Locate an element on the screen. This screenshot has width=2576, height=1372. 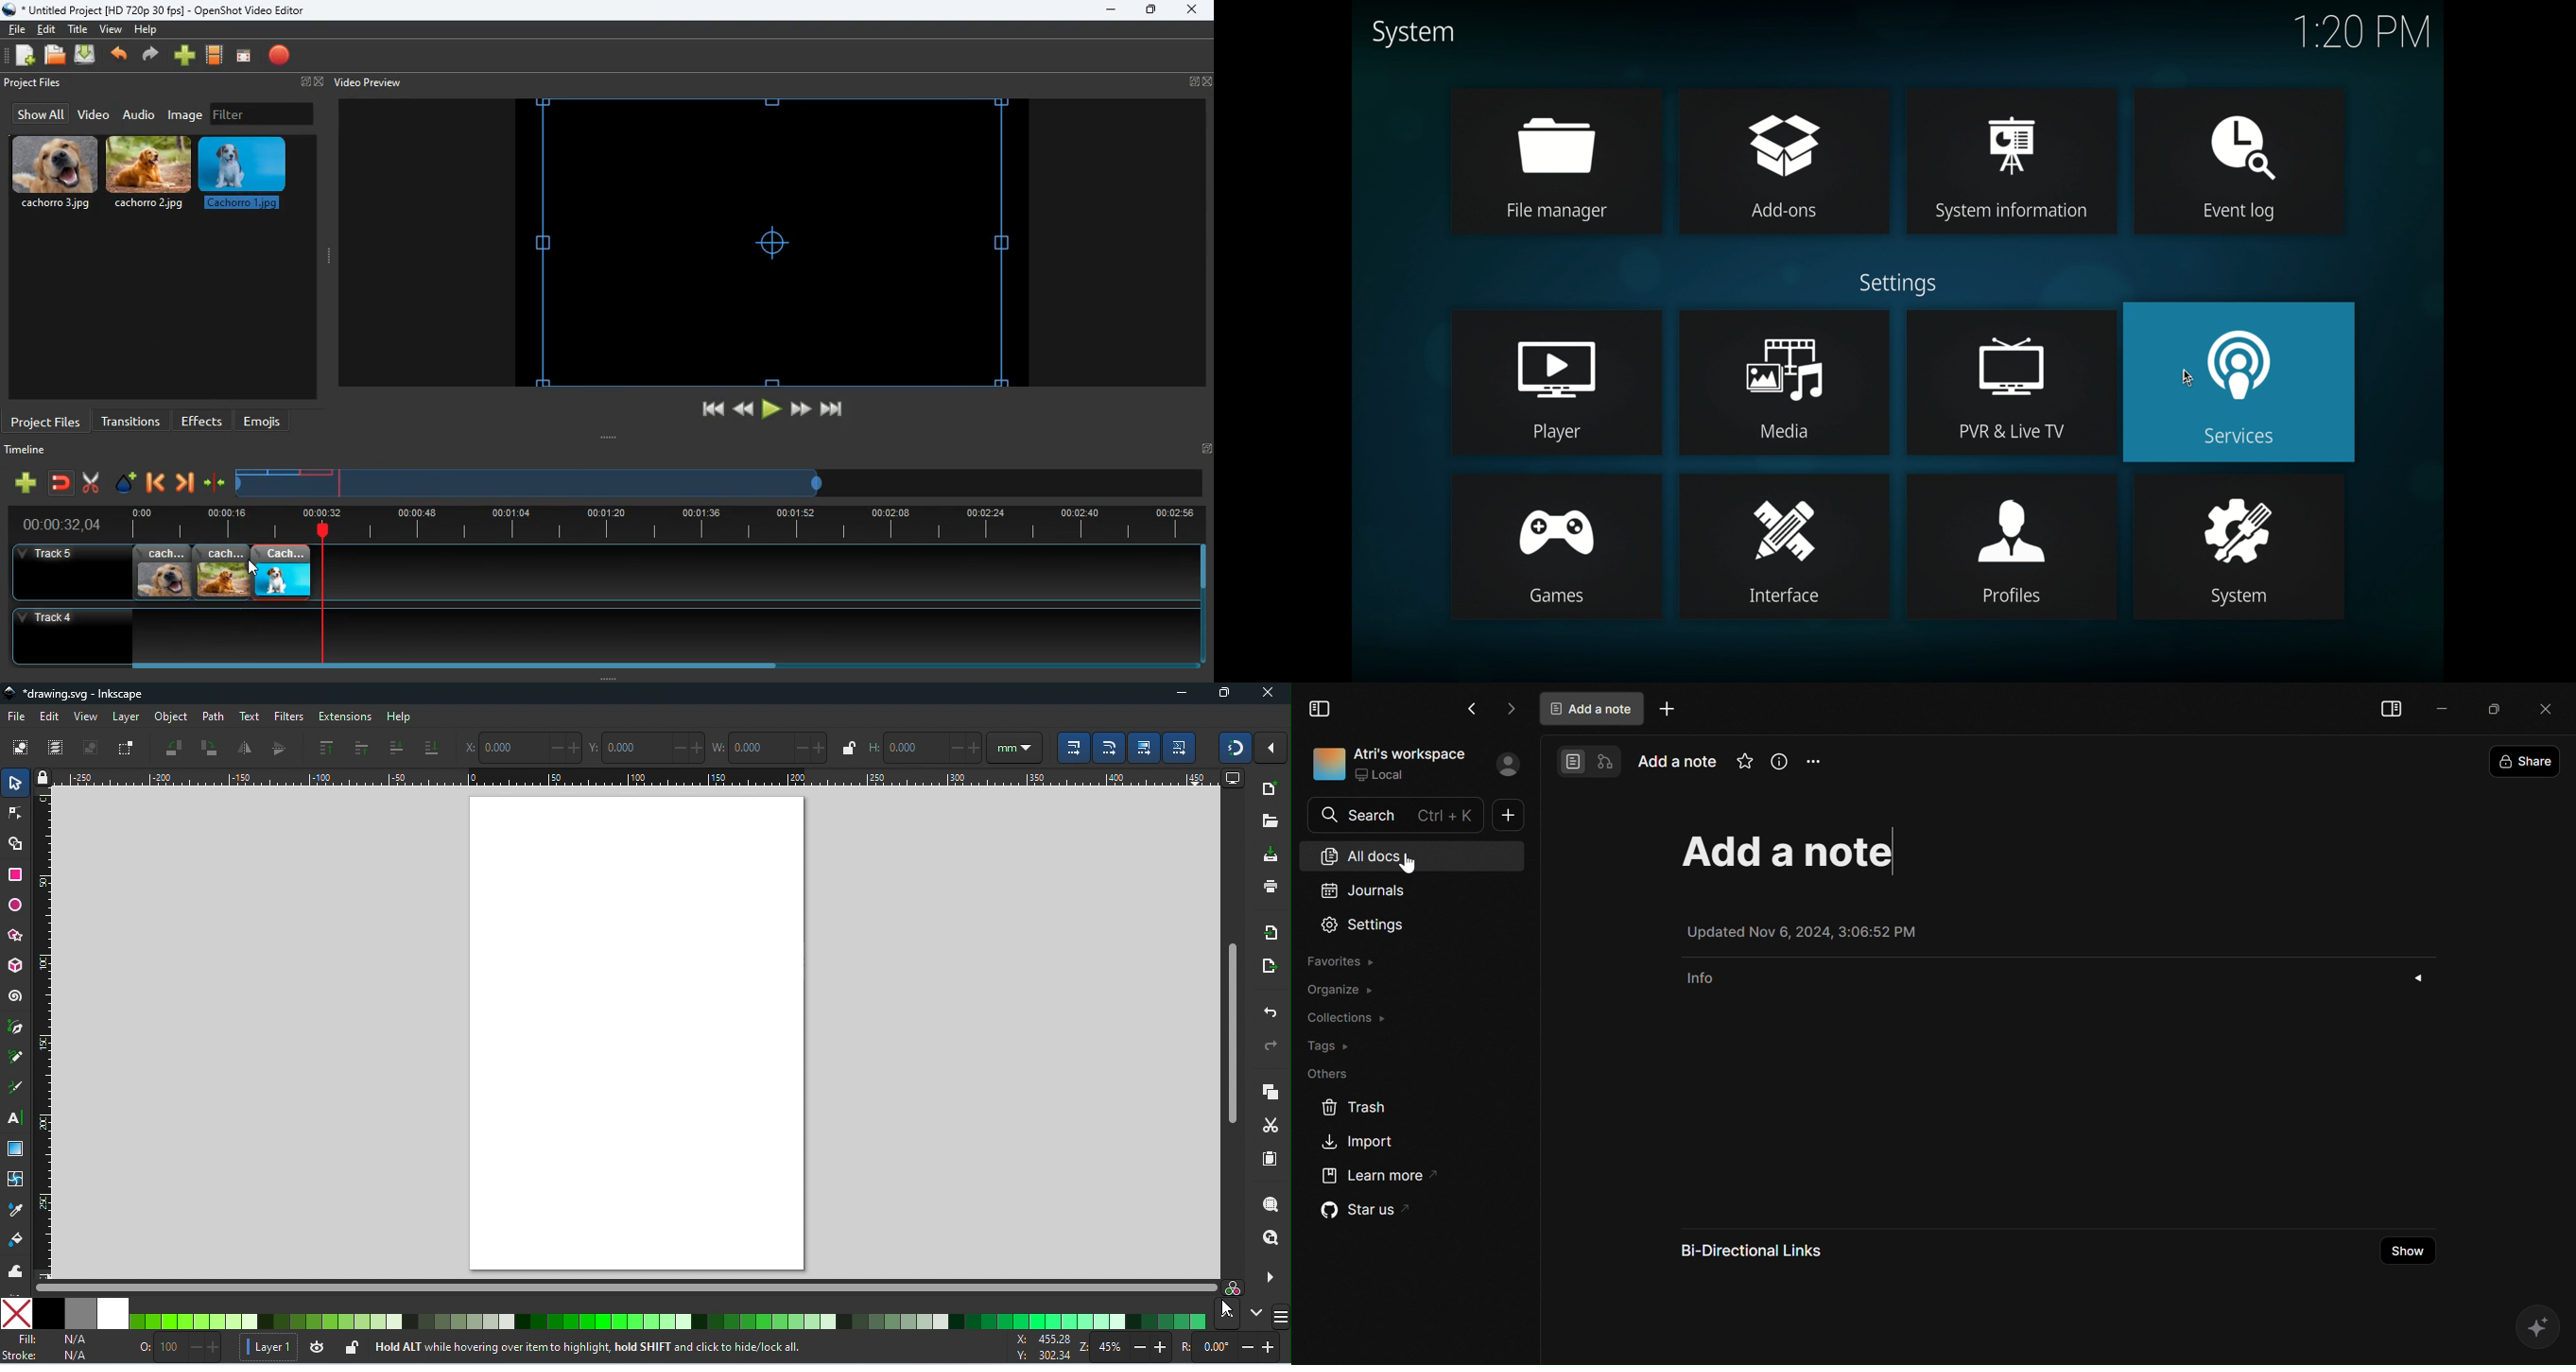
add-ons is located at coordinates (1784, 162).